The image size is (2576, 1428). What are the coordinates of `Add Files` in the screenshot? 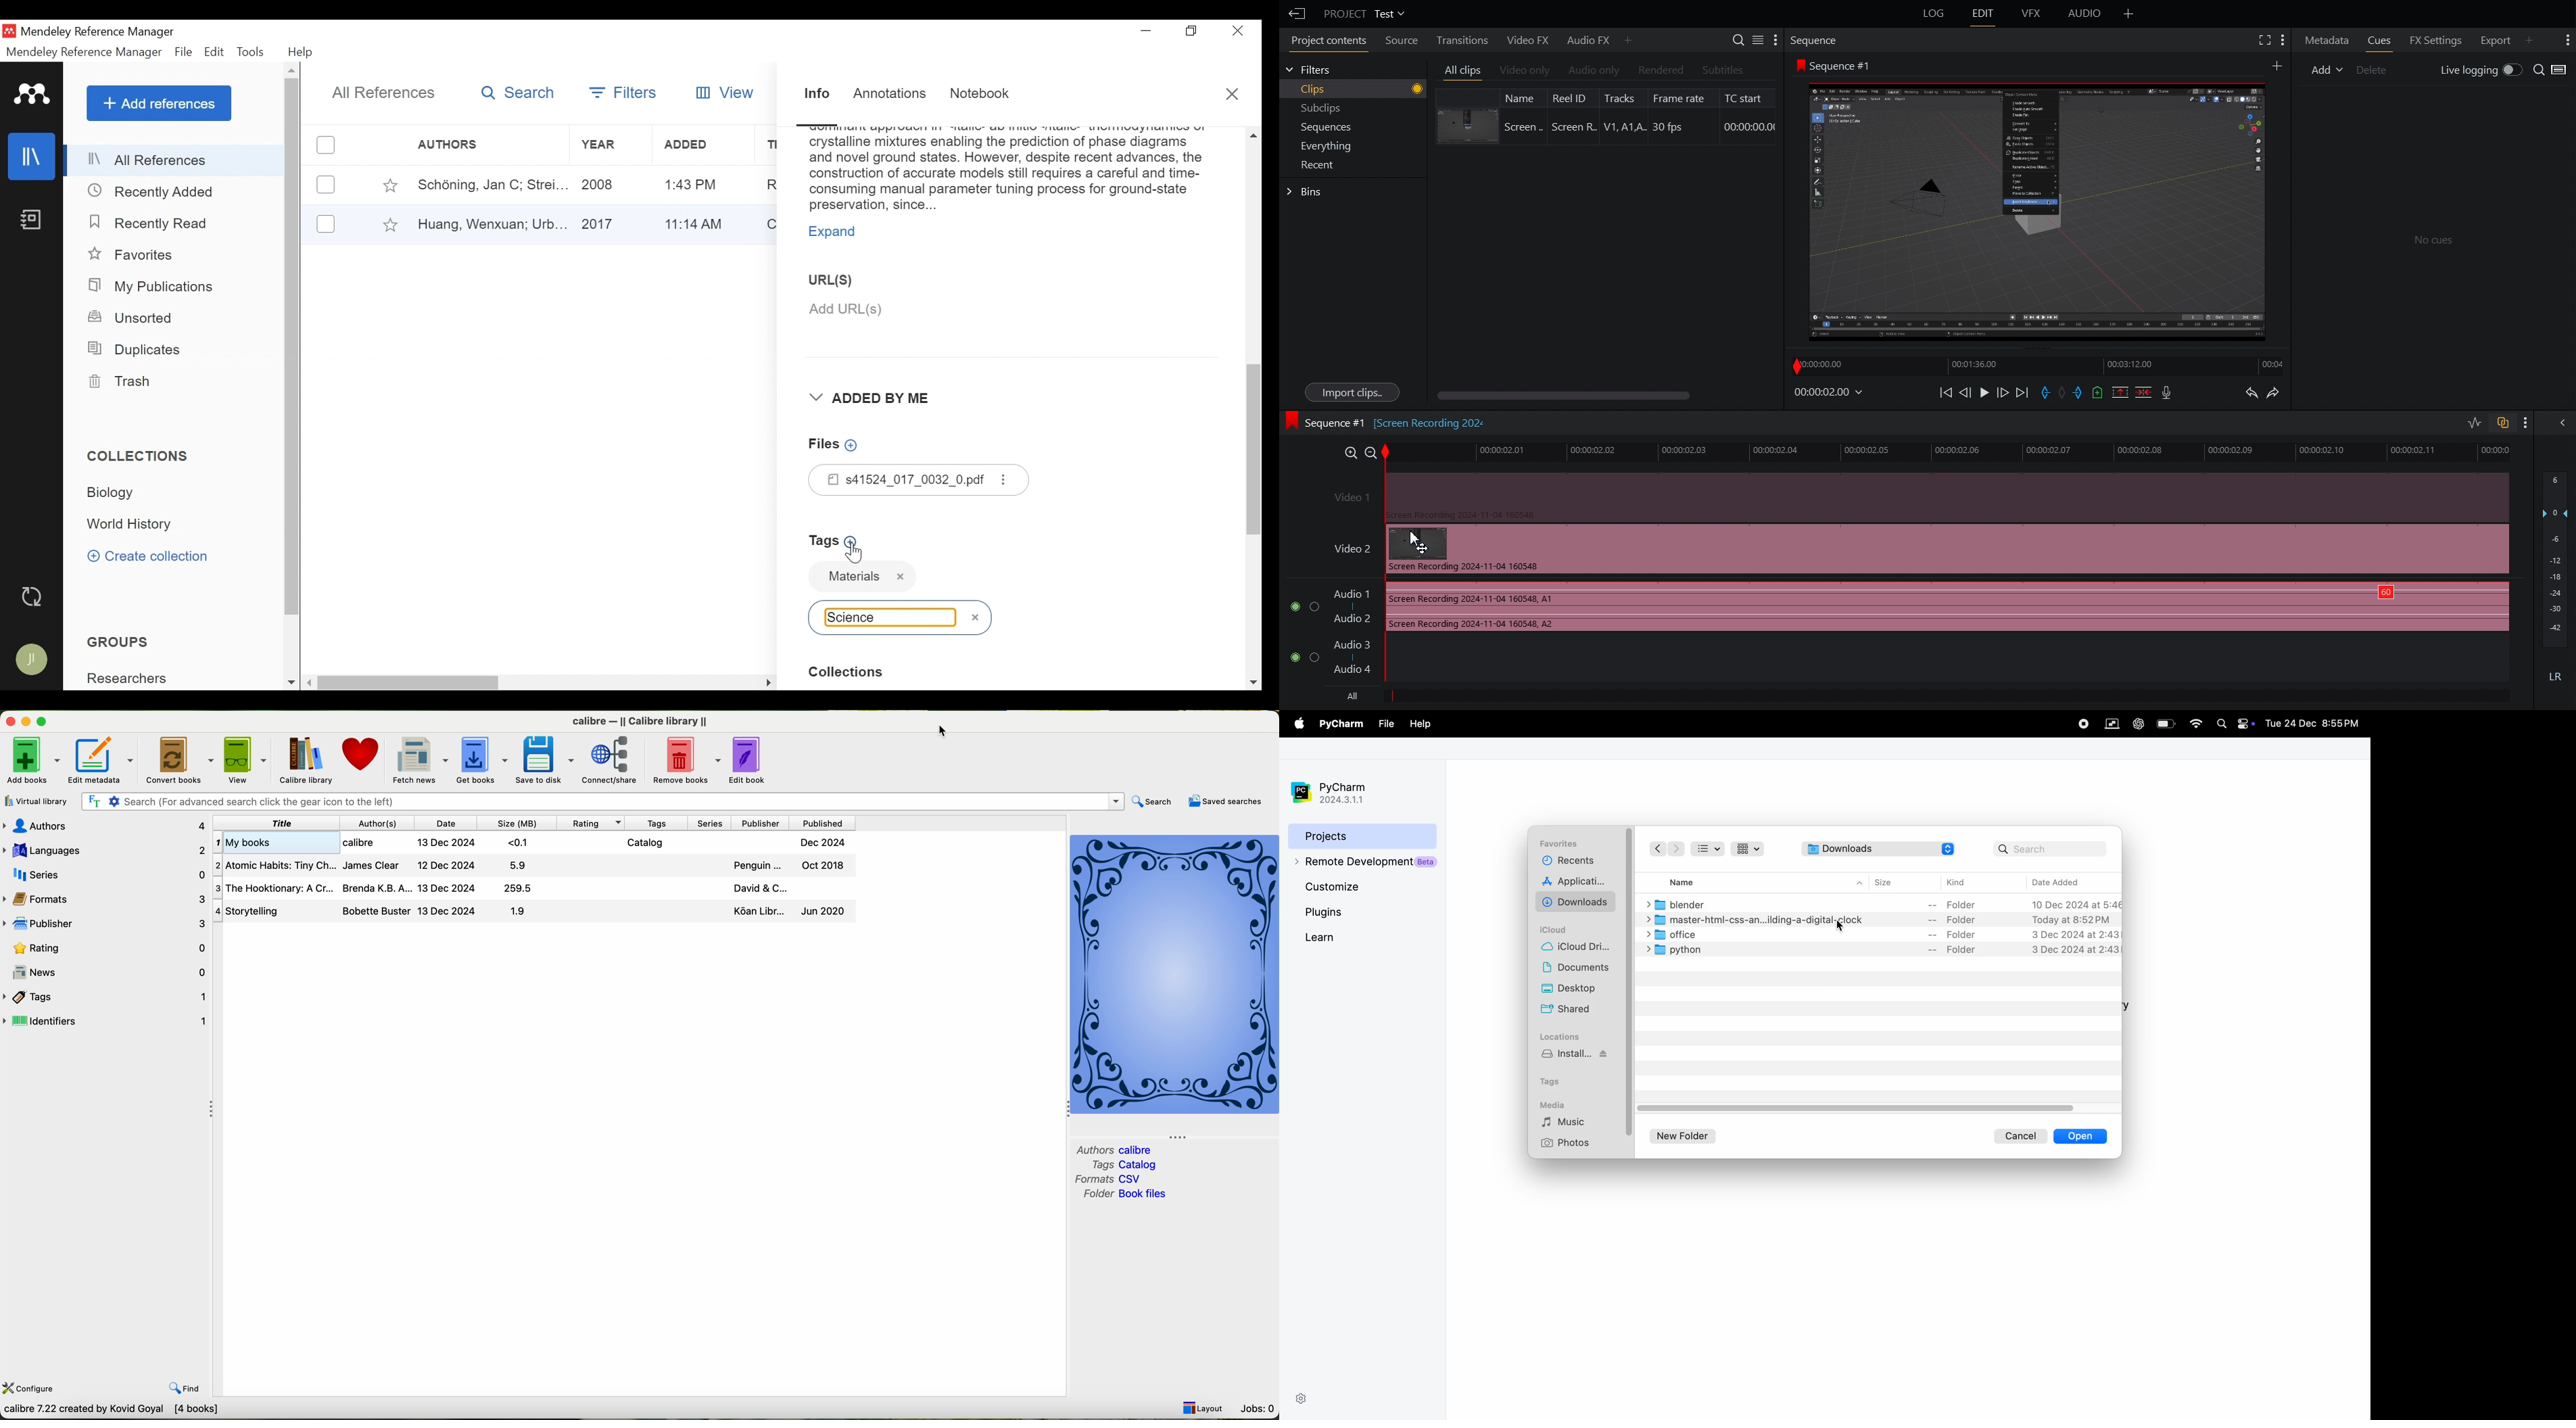 It's located at (835, 444).